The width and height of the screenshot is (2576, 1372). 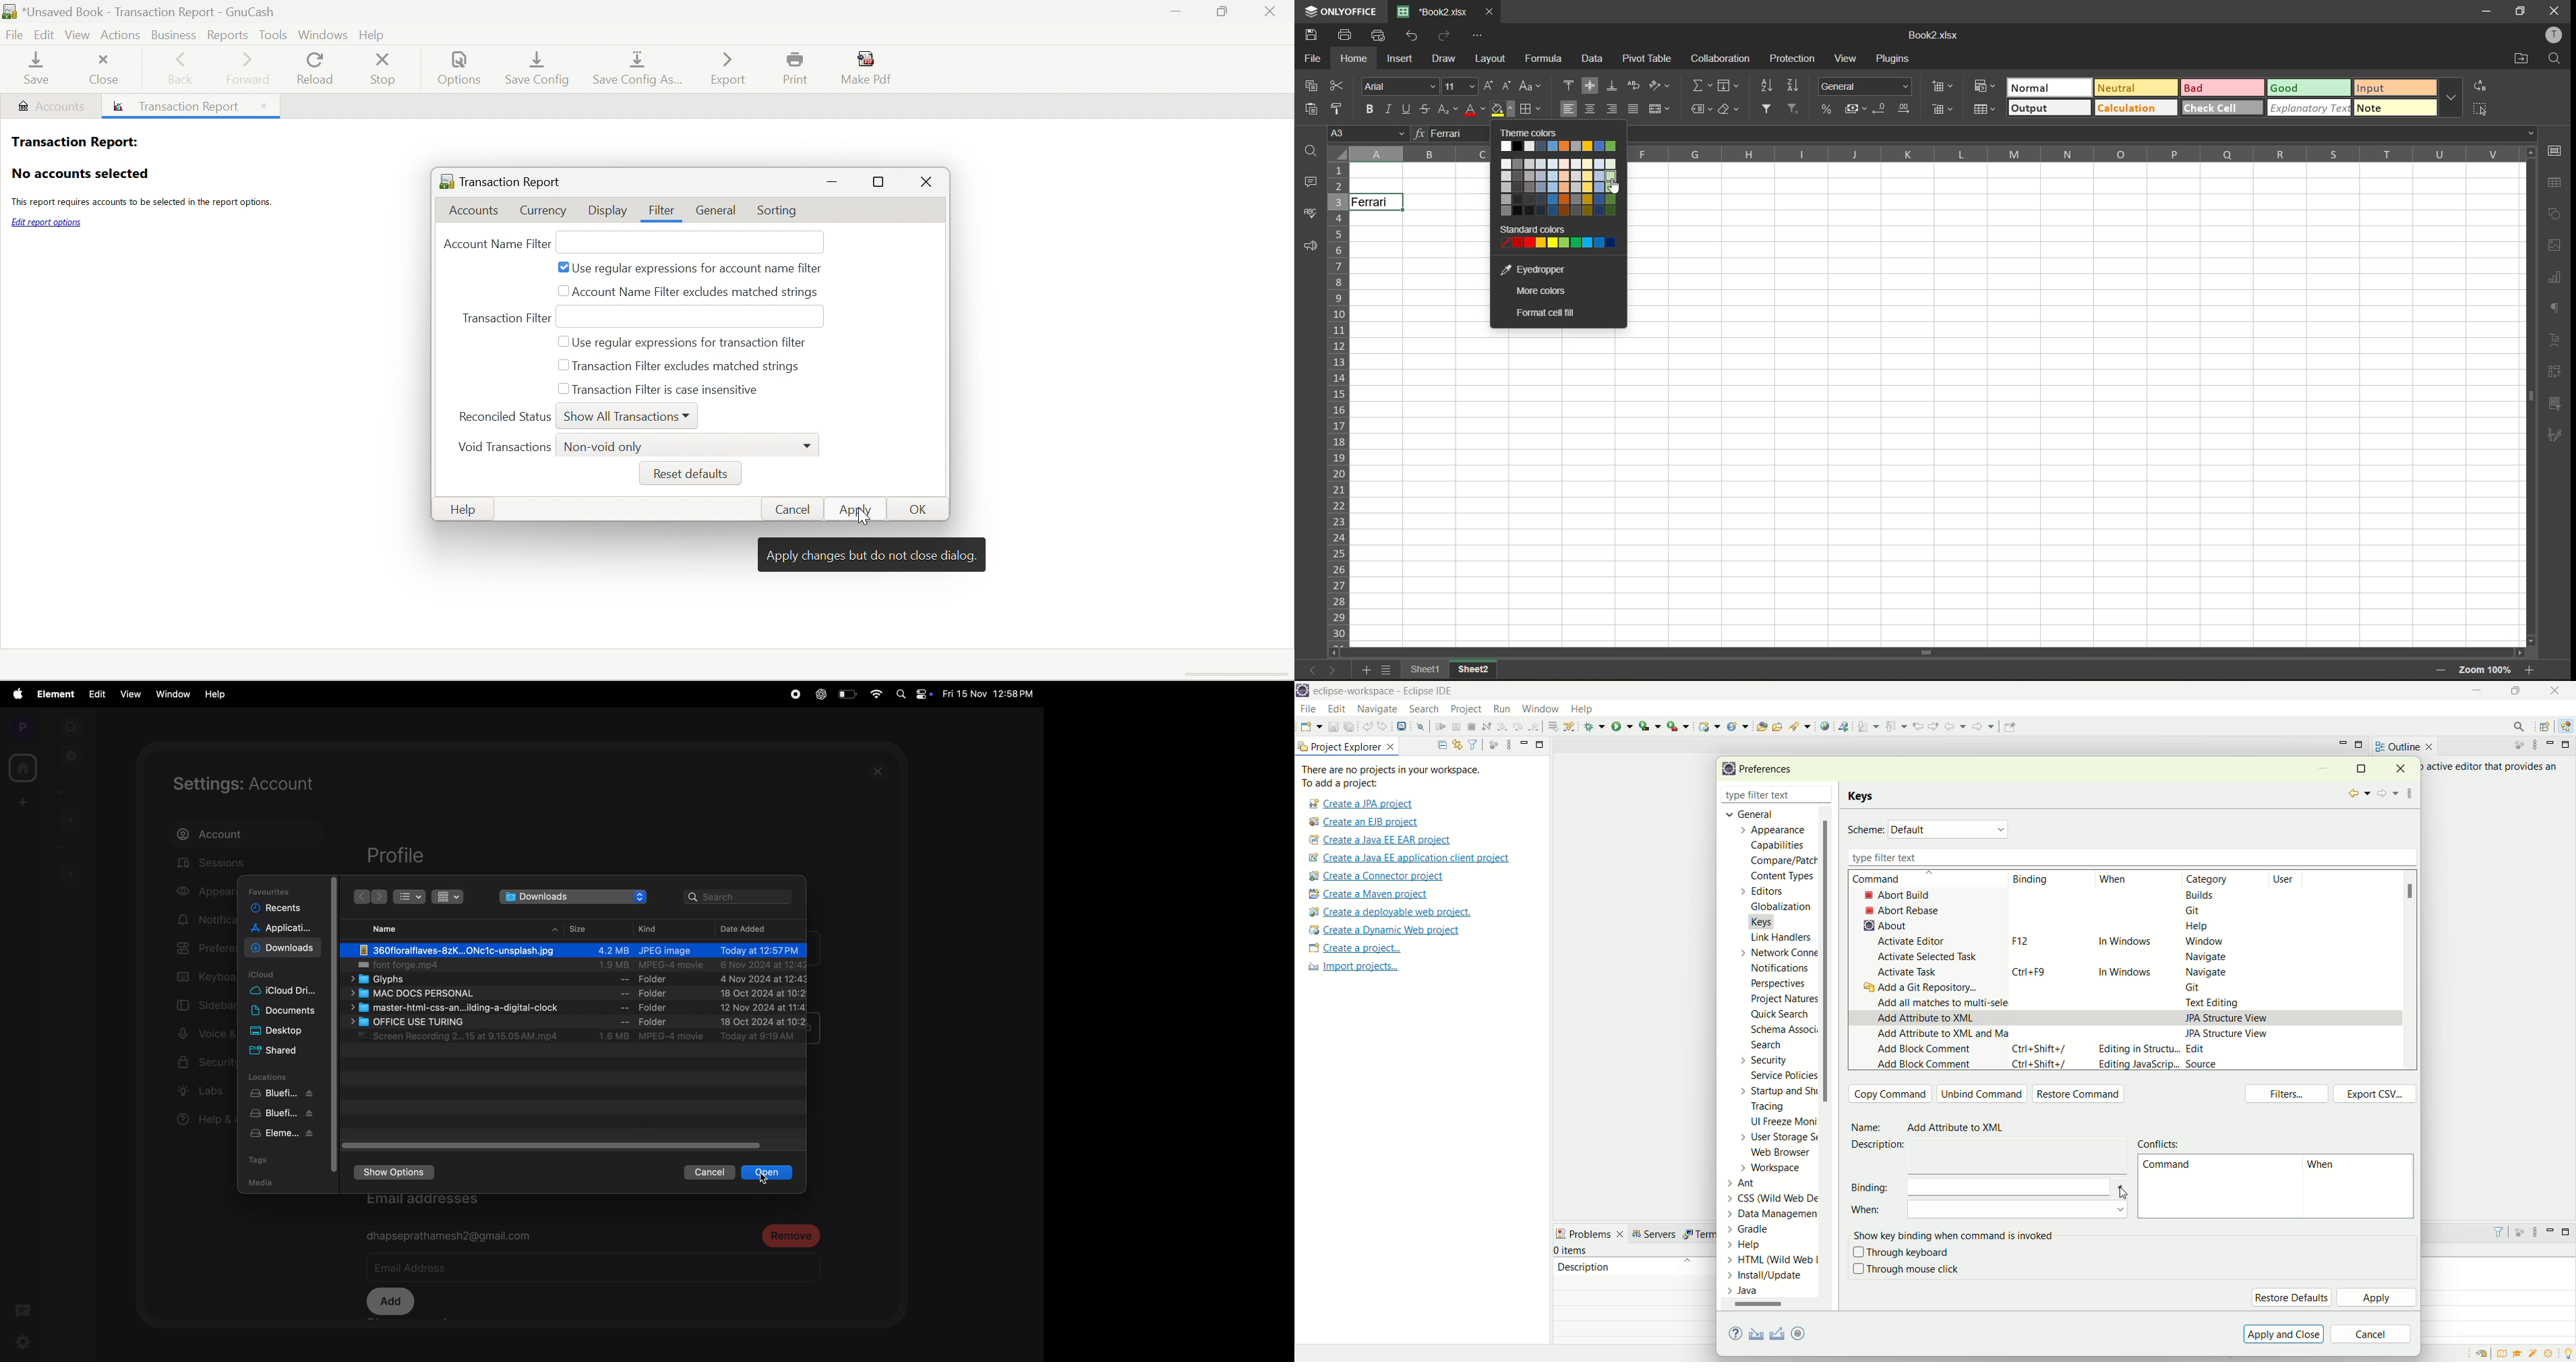 I want to click on find, so click(x=2554, y=58).